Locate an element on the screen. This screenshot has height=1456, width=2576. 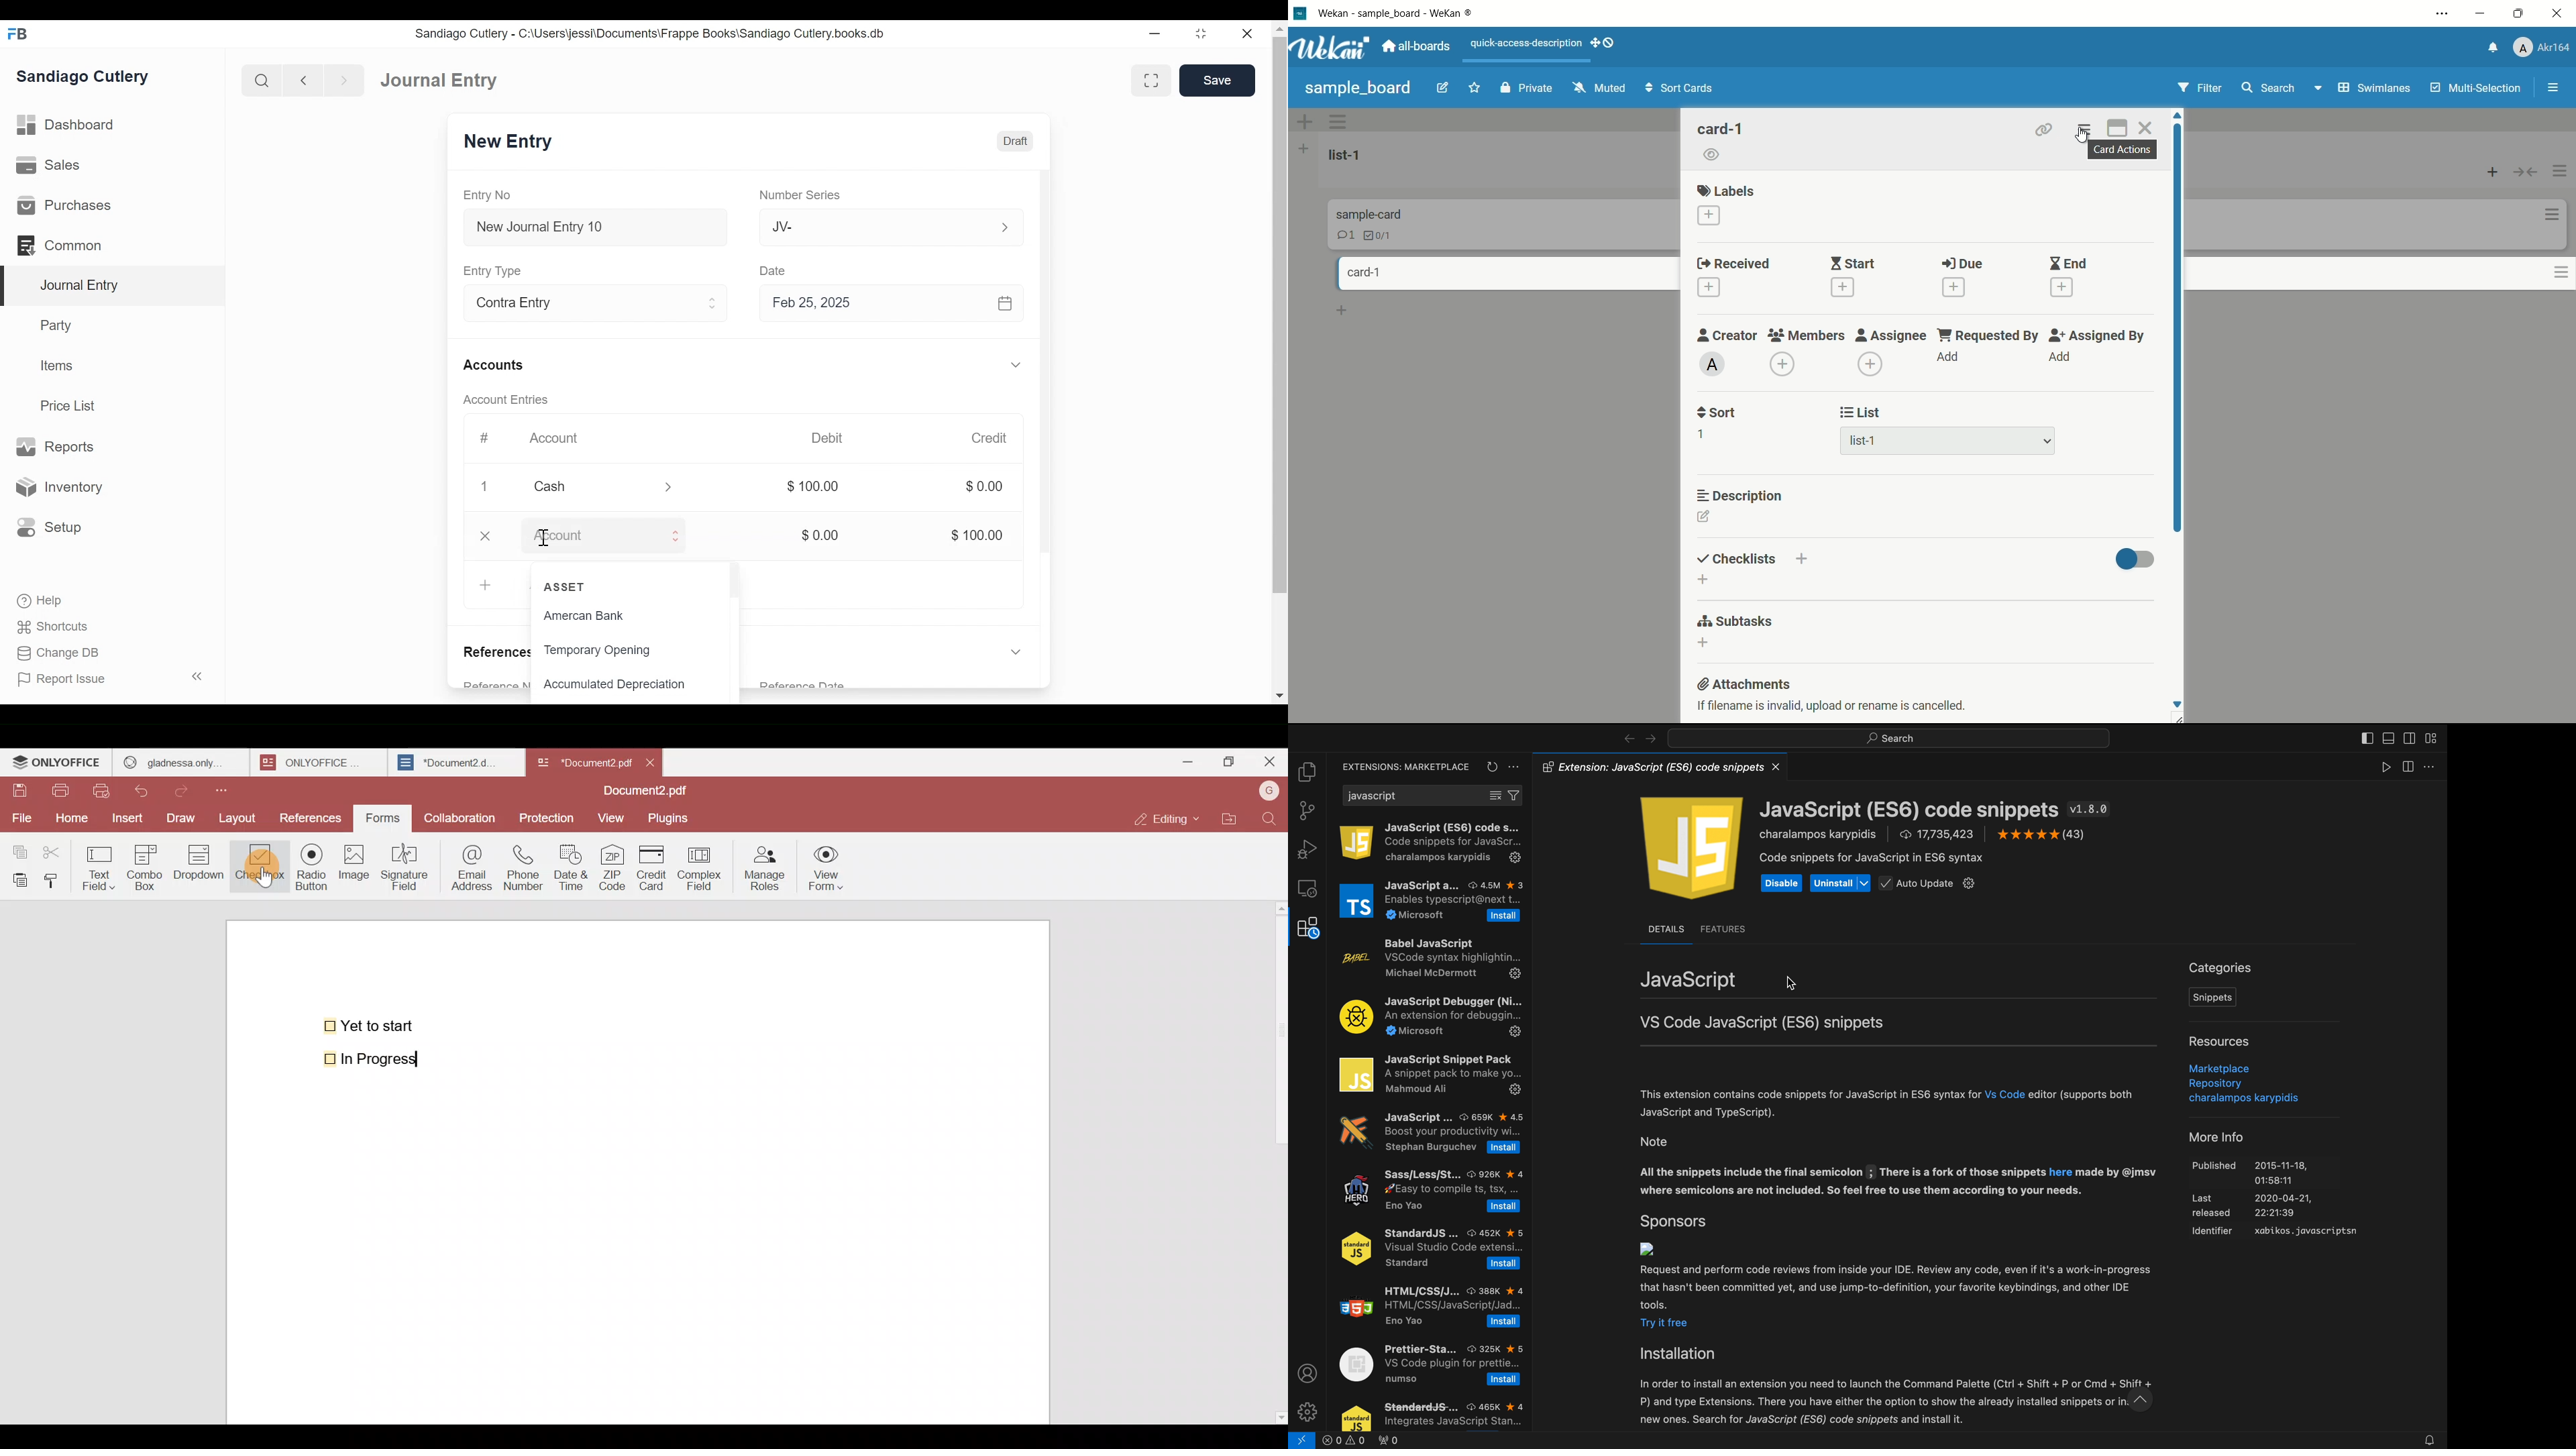
add checklist is located at coordinates (1803, 560).